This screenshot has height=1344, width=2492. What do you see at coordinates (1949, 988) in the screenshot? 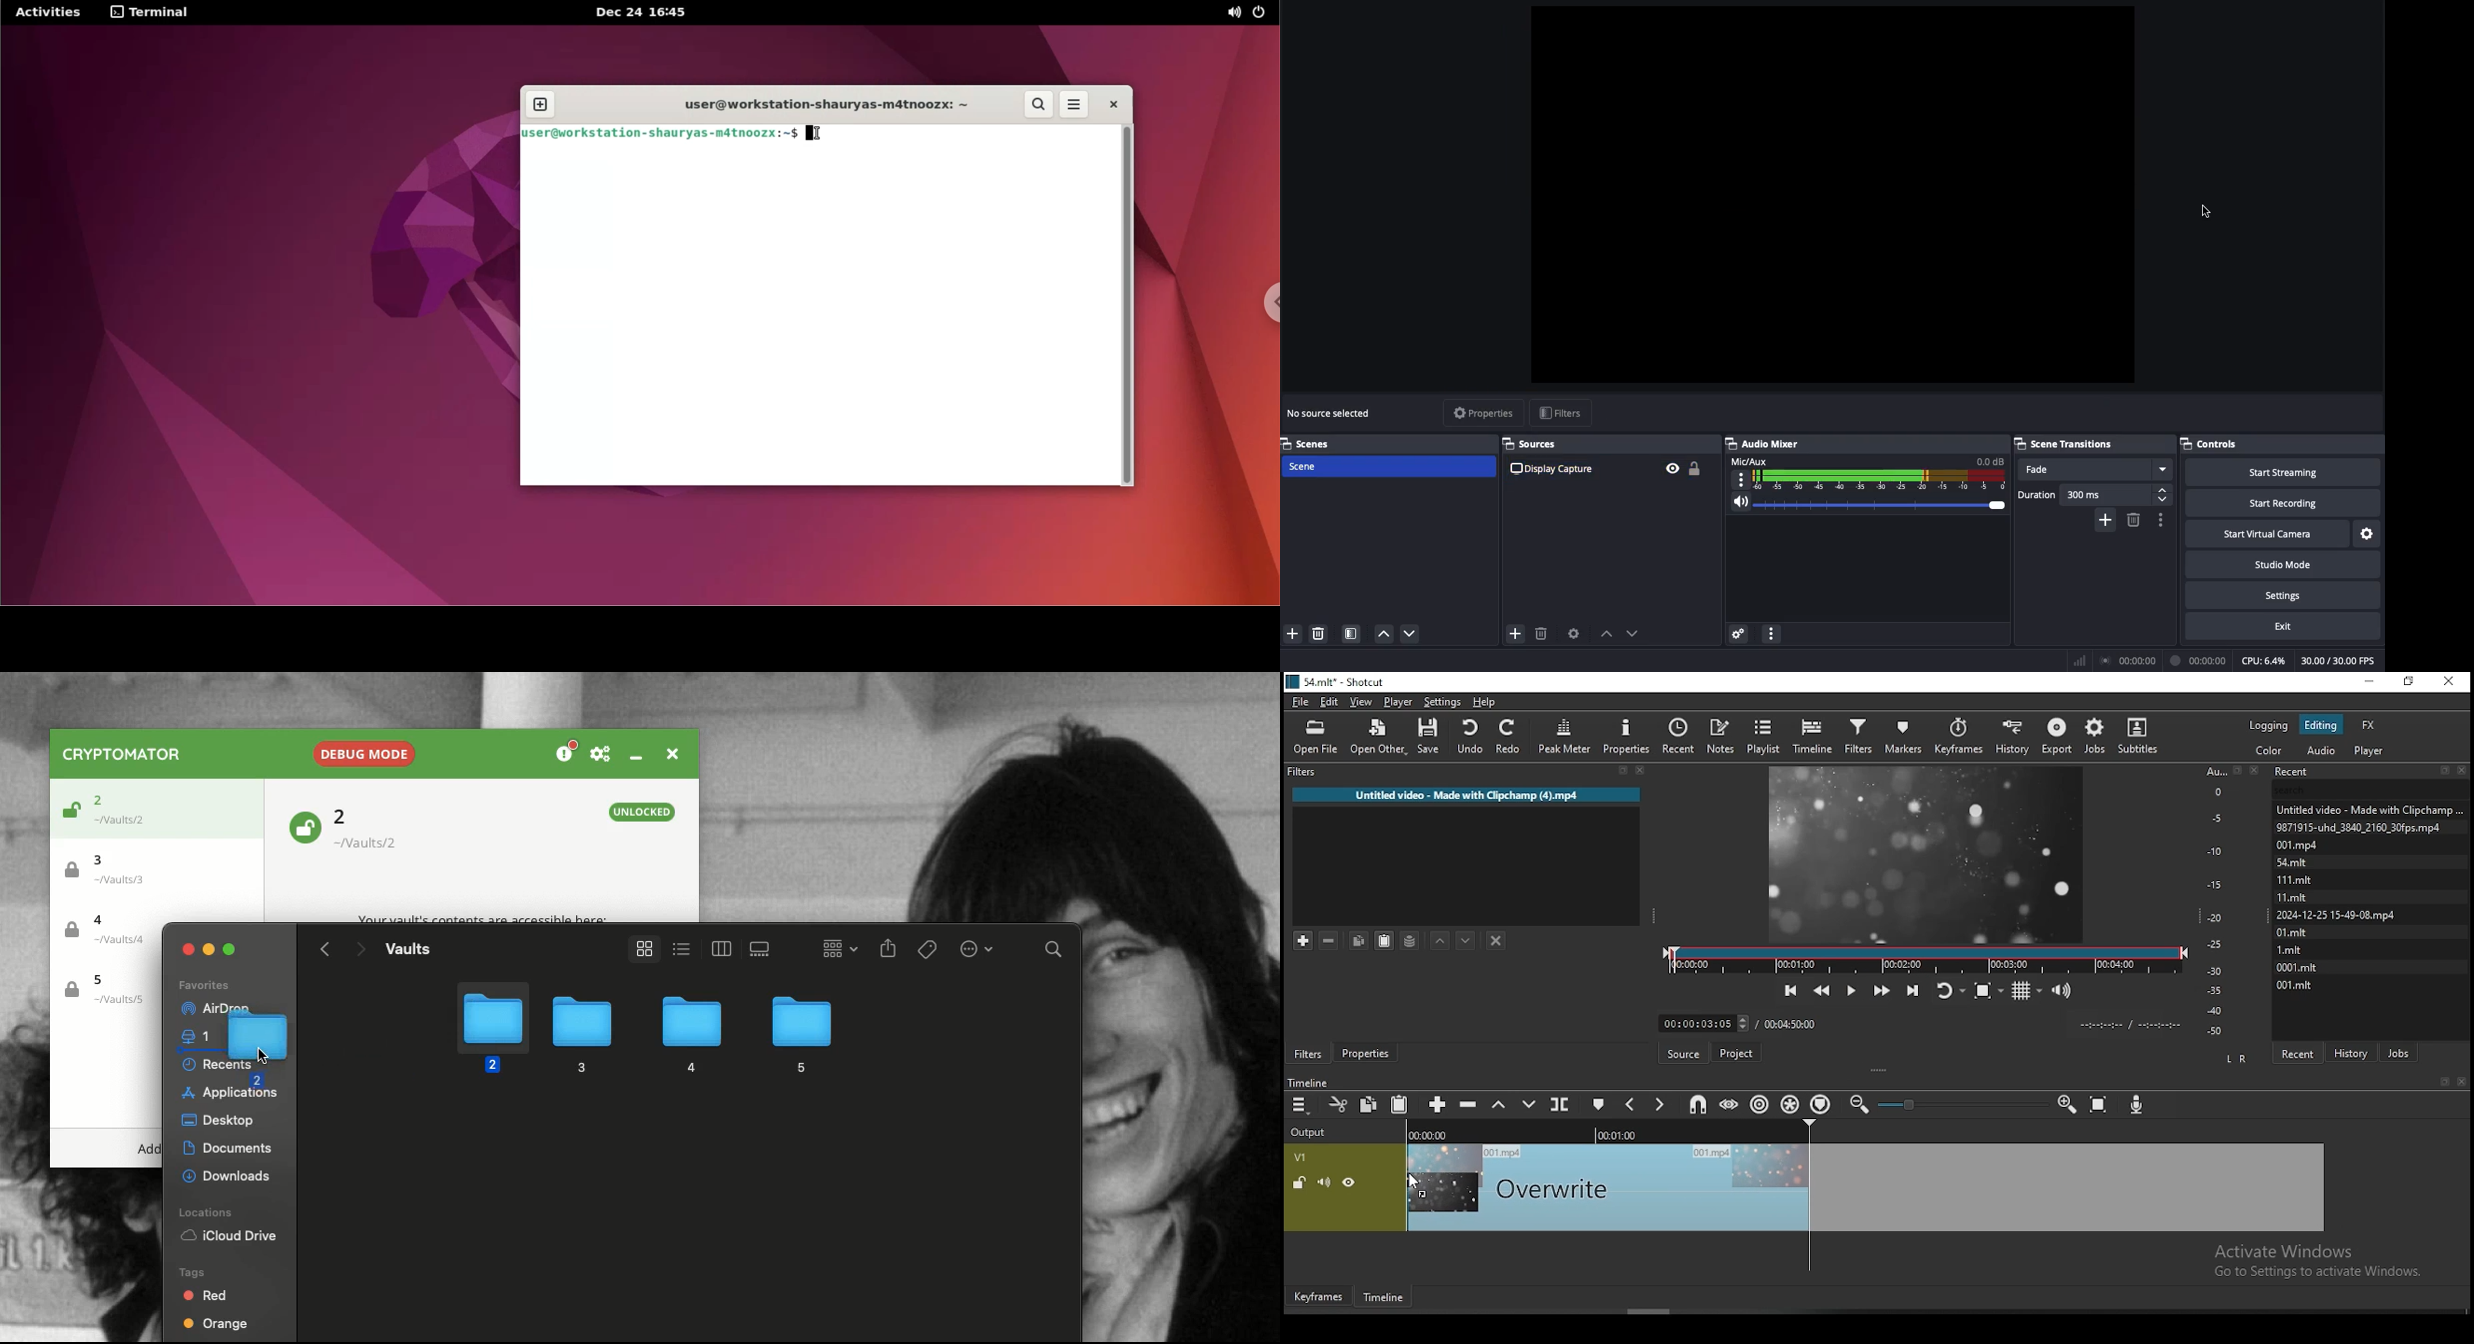
I see `toggle player looping` at bounding box center [1949, 988].